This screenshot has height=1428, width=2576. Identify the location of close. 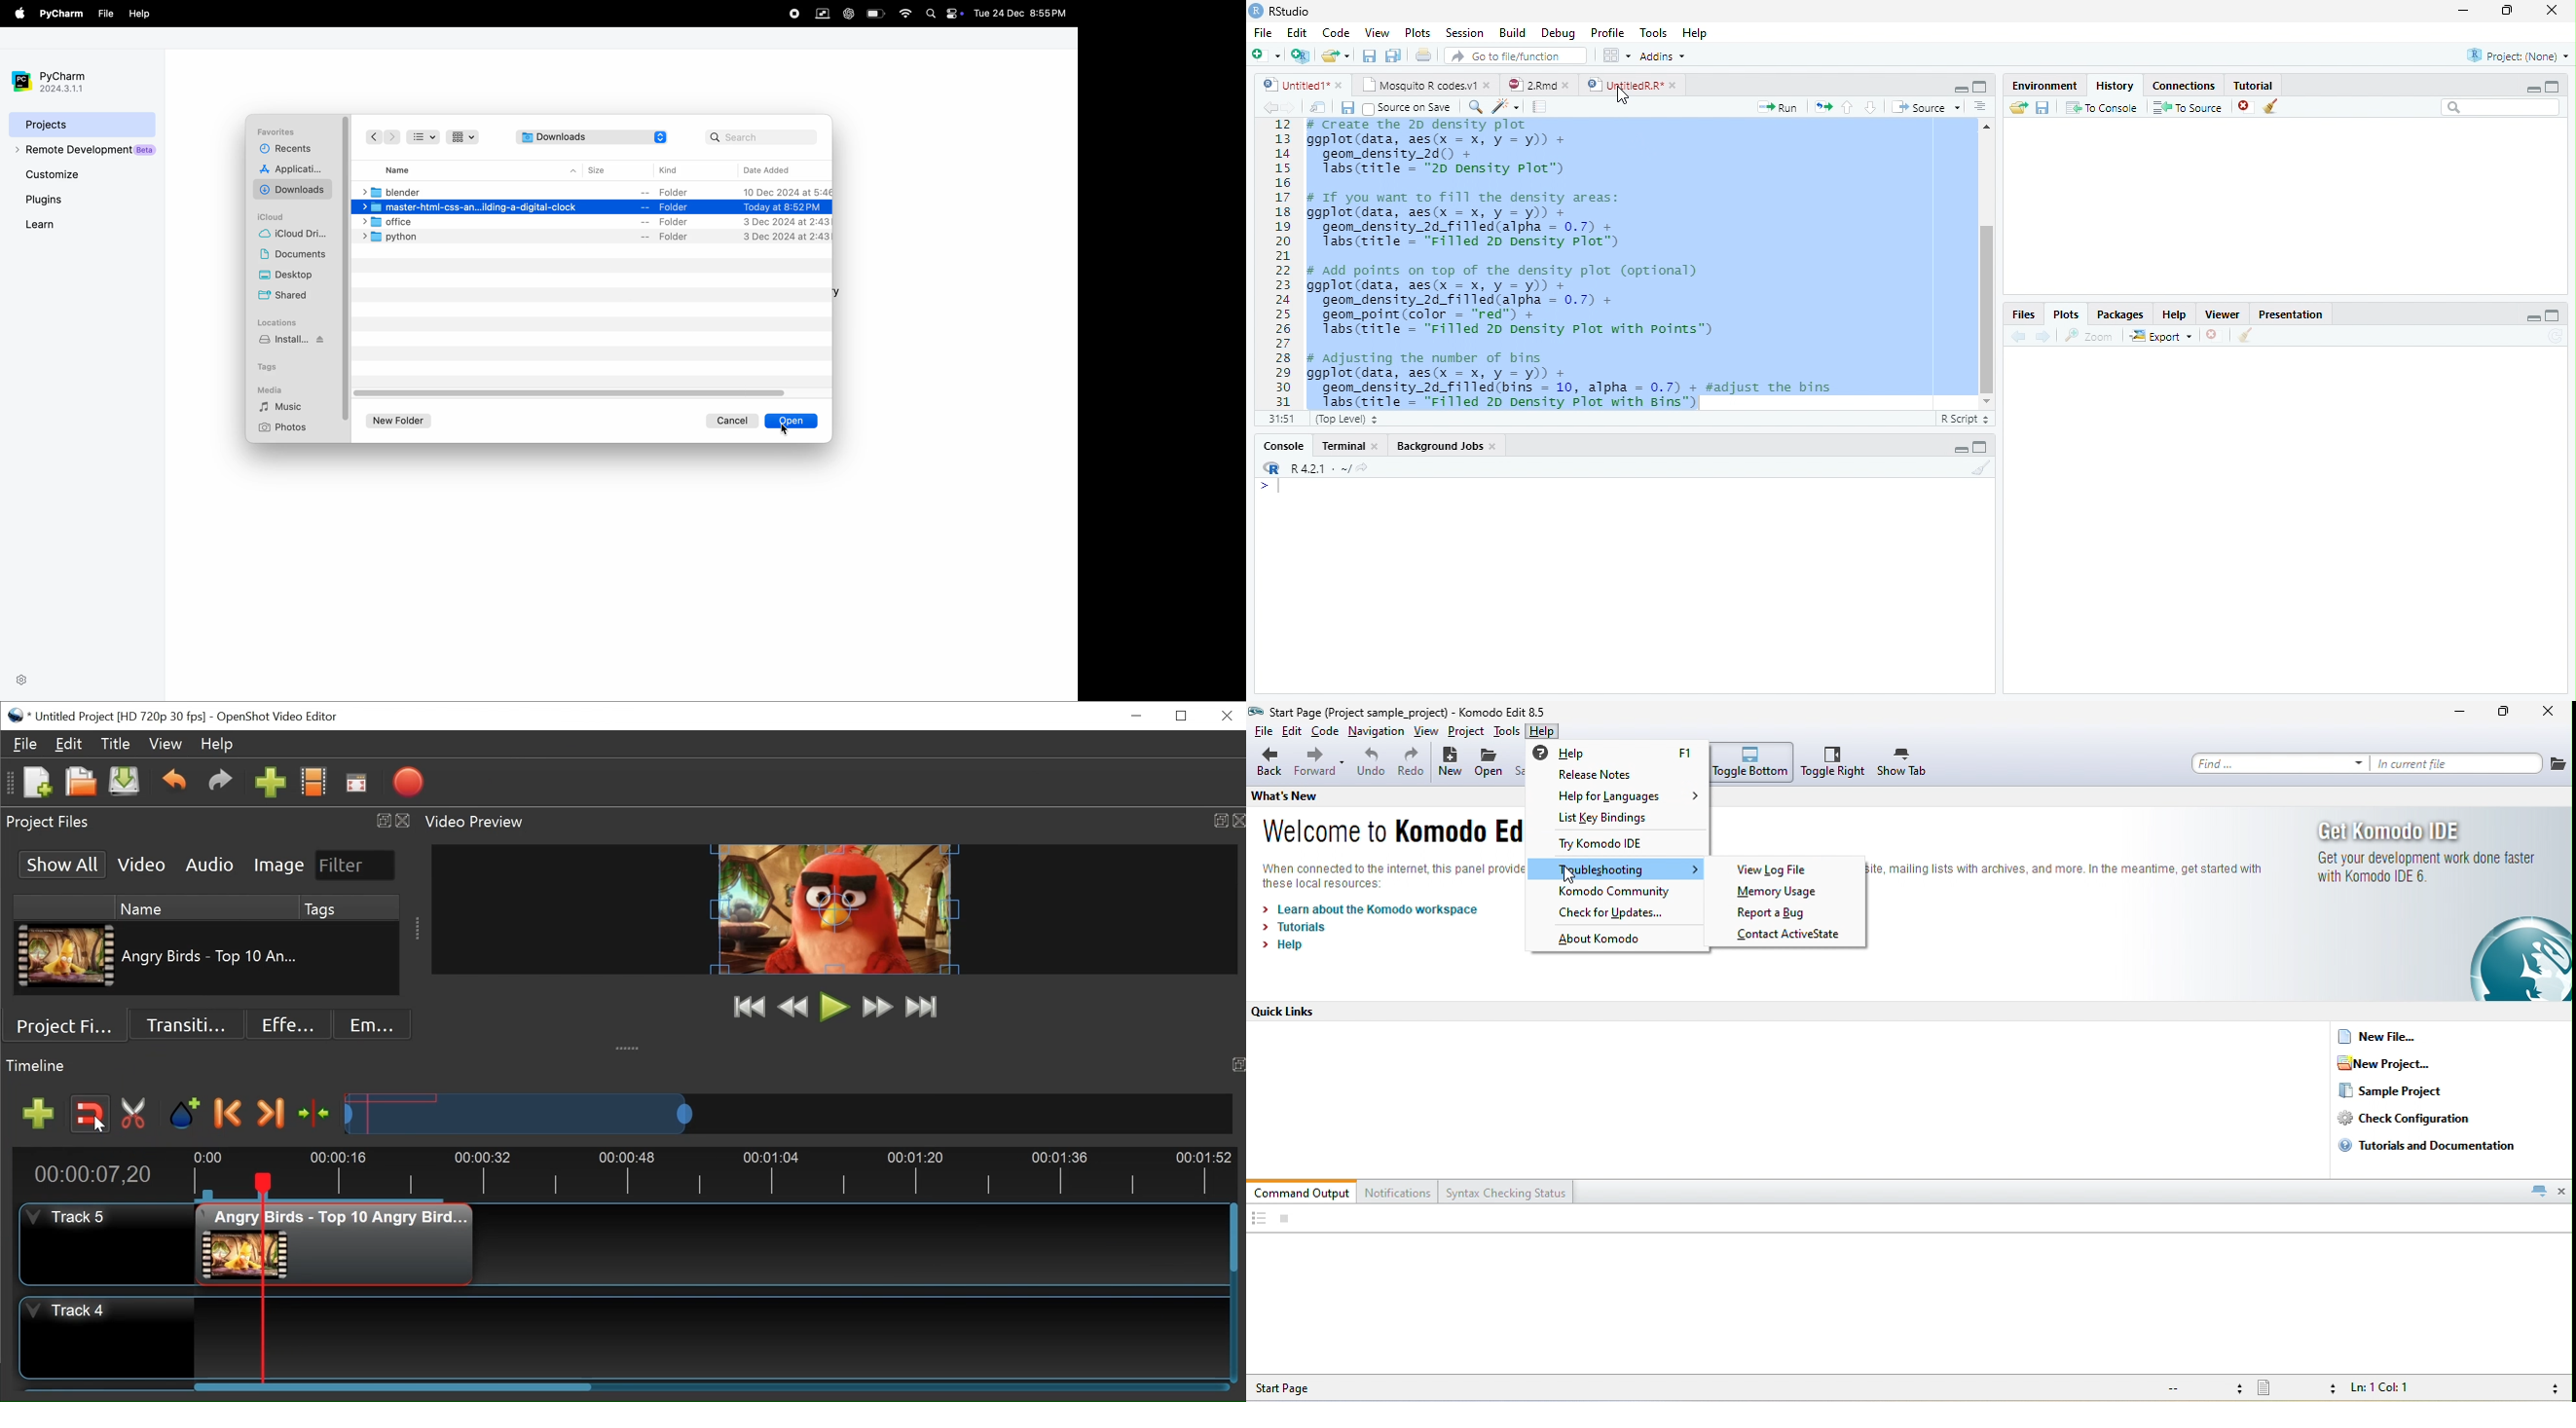
(1490, 86).